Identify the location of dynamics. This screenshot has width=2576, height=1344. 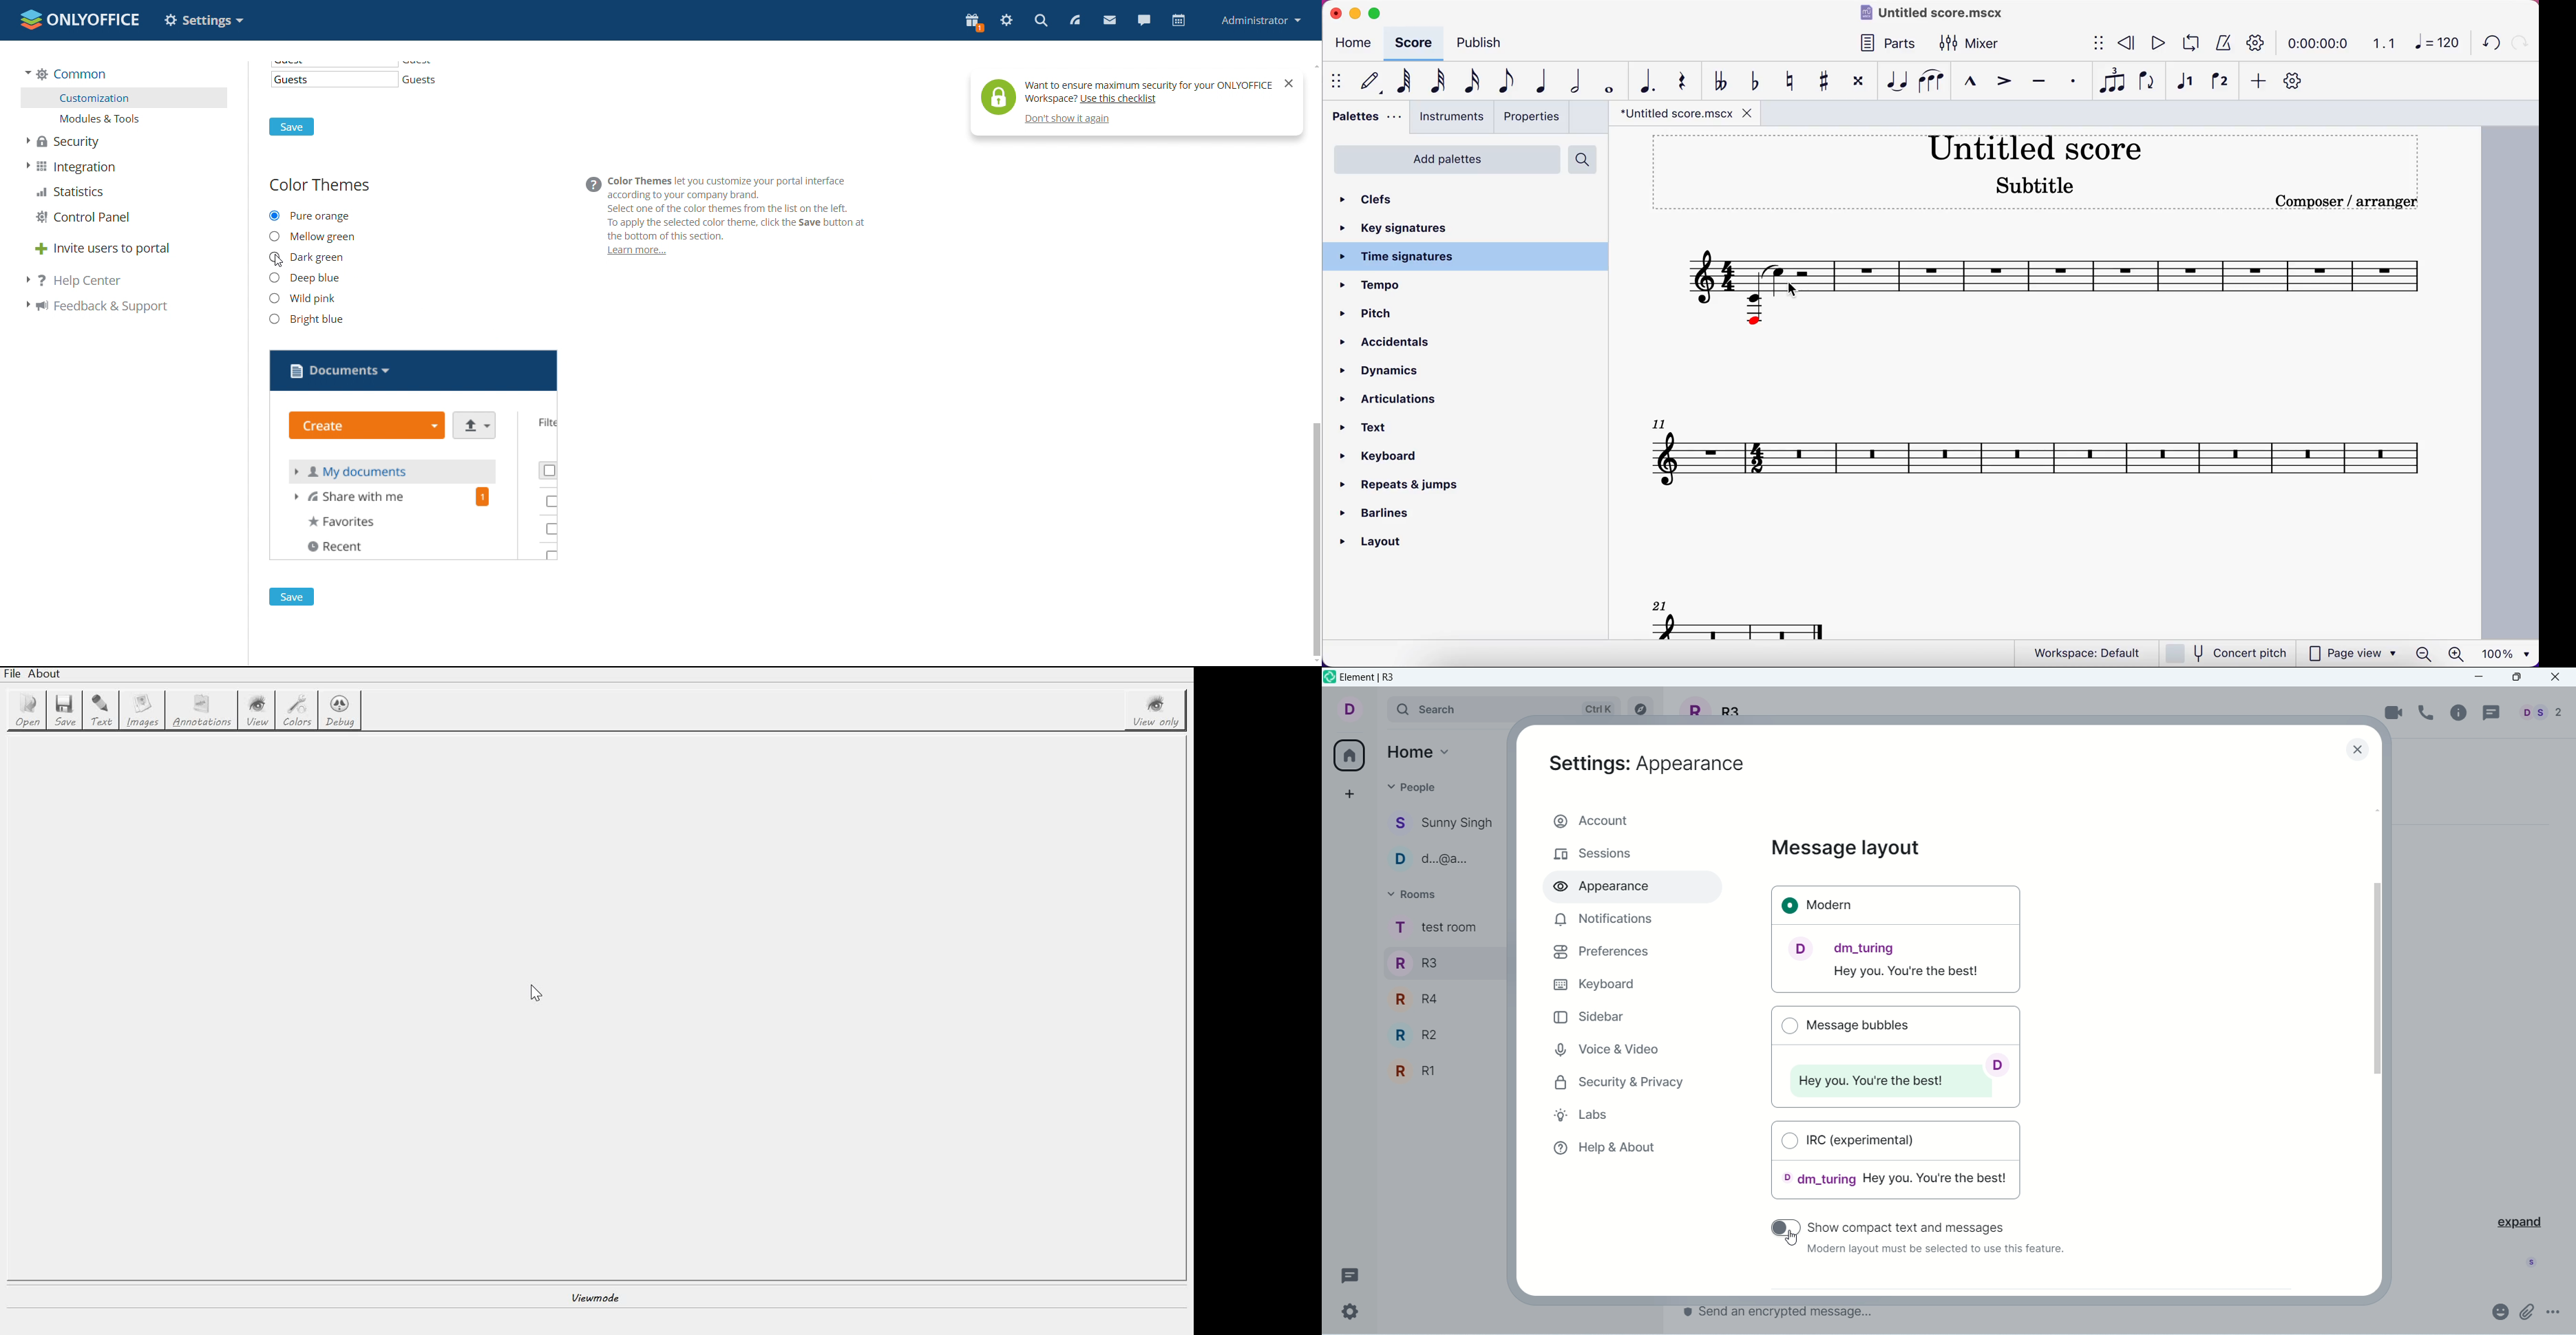
(1402, 373).